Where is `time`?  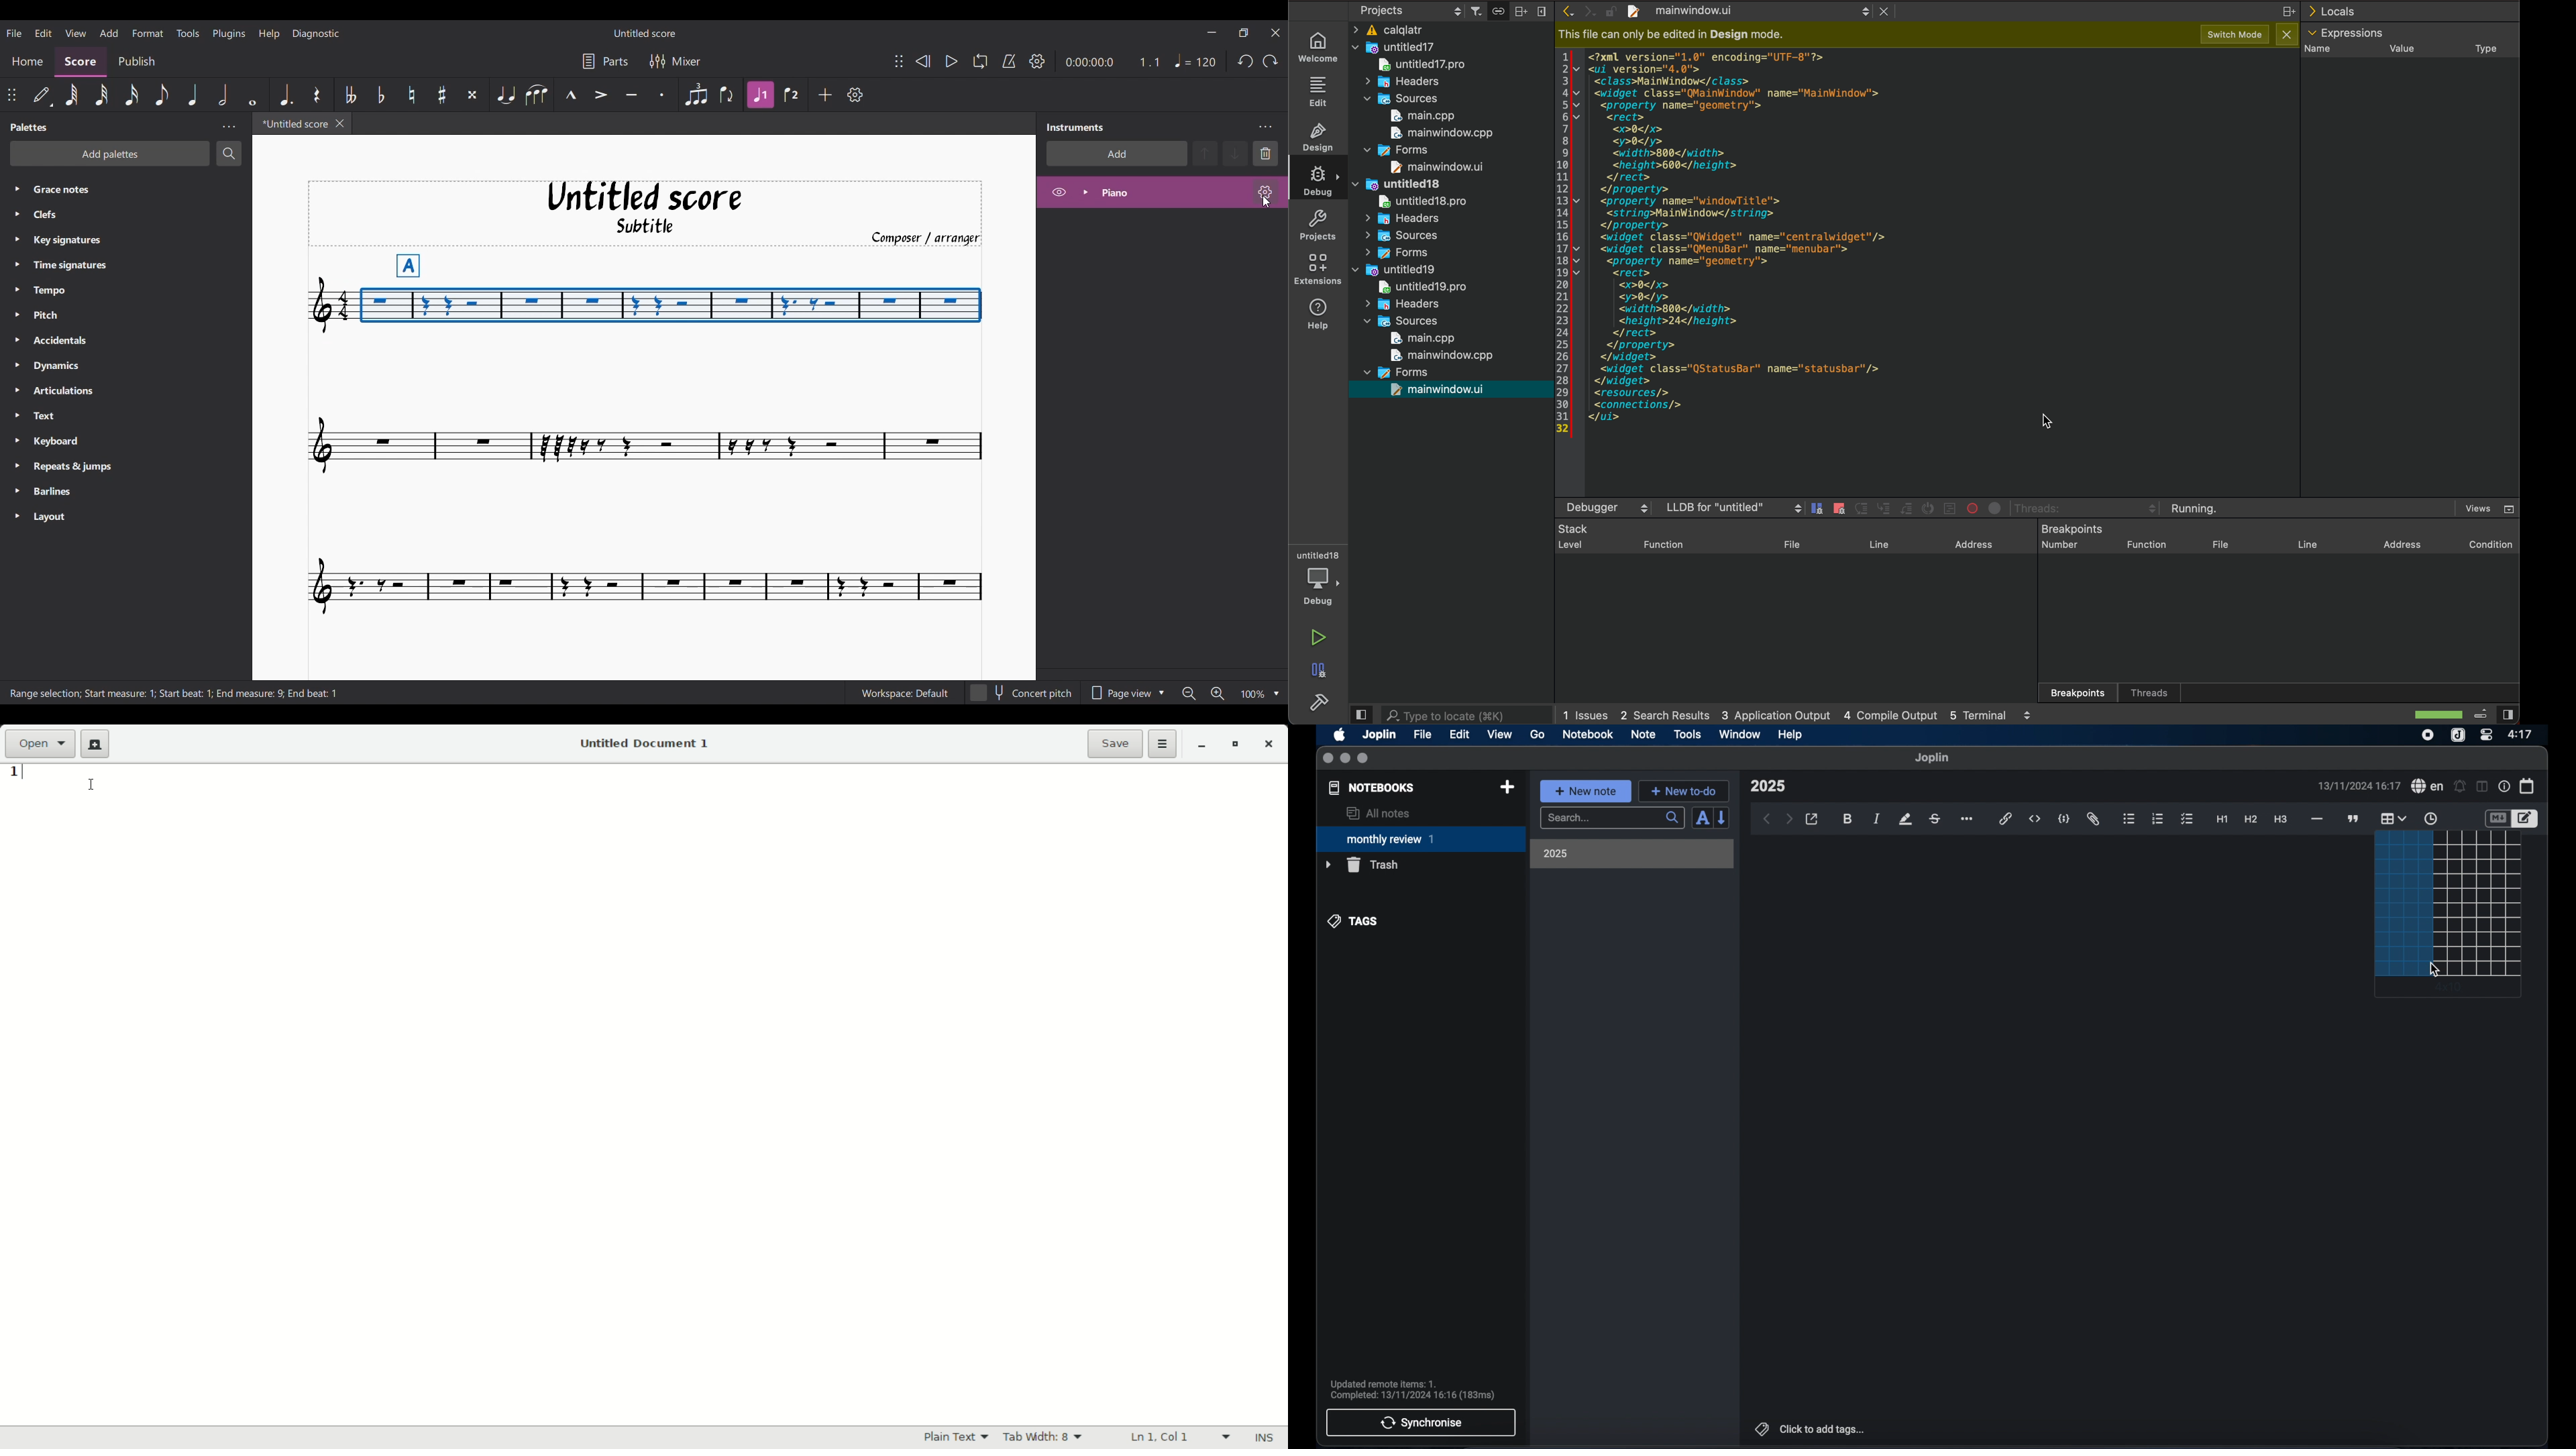
time is located at coordinates (2522, 734).